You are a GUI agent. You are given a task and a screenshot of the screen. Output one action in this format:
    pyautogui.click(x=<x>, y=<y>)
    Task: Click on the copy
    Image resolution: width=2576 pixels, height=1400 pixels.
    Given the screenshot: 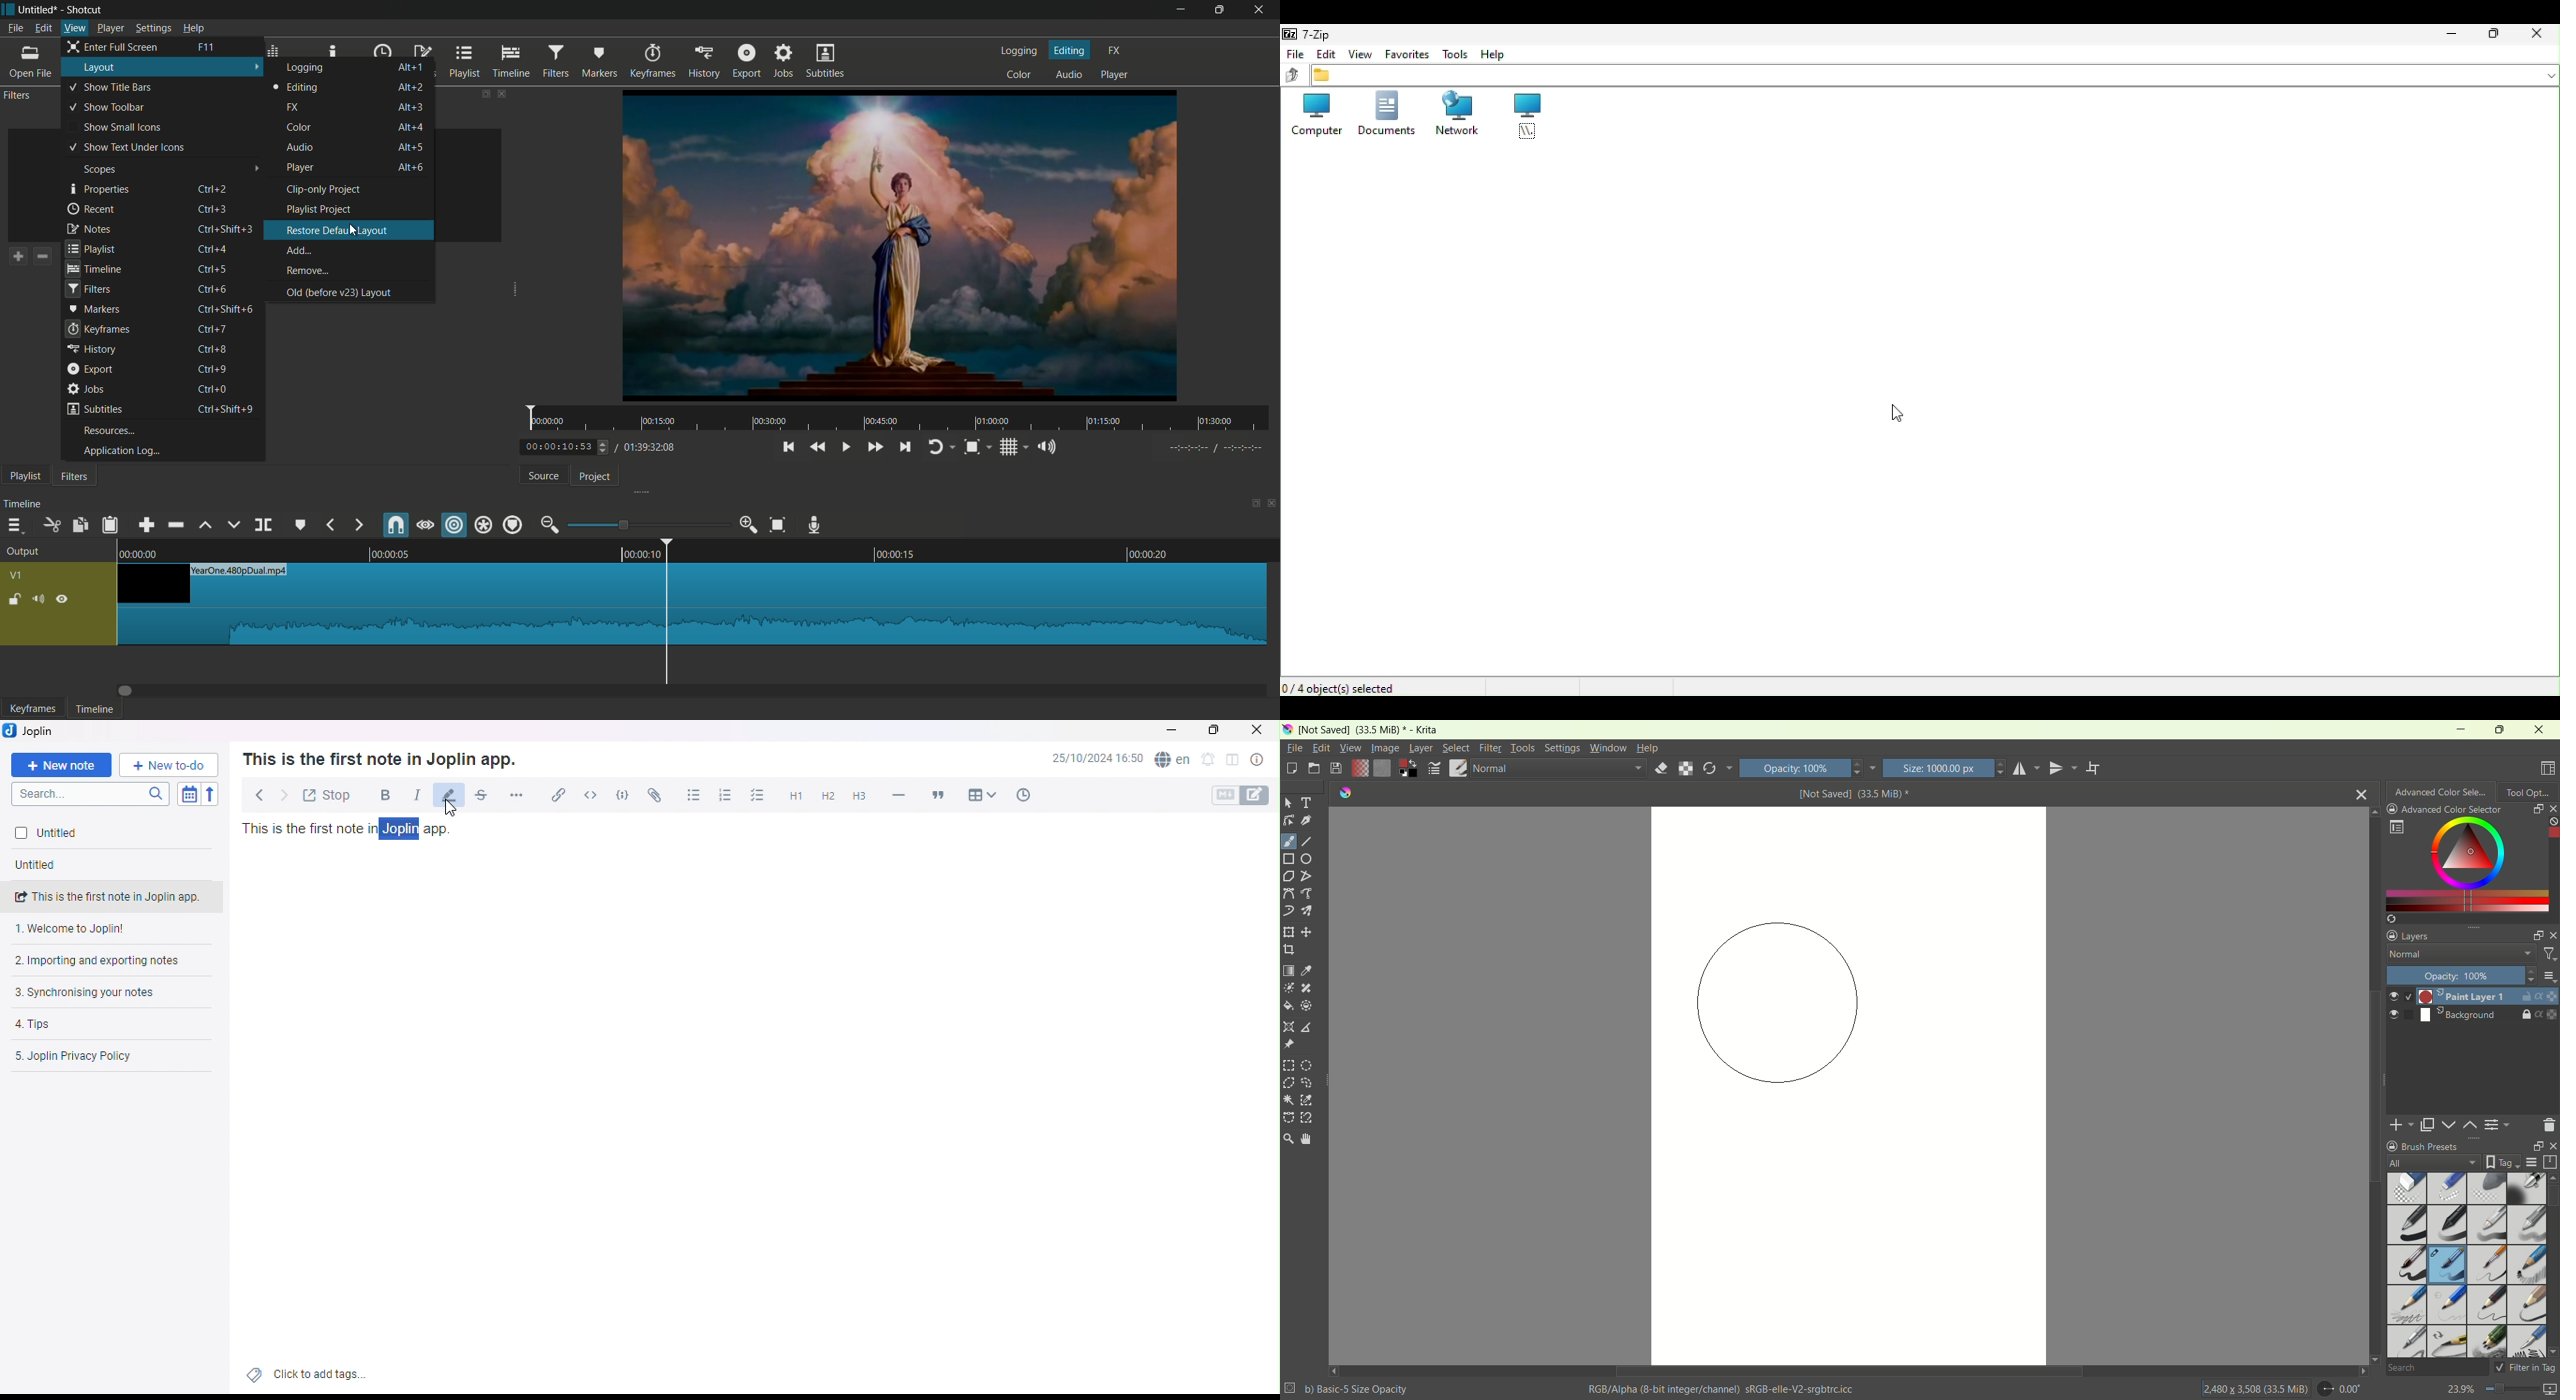 What is the action you would take?
    pyautogui.click(x=79, y=526)
    